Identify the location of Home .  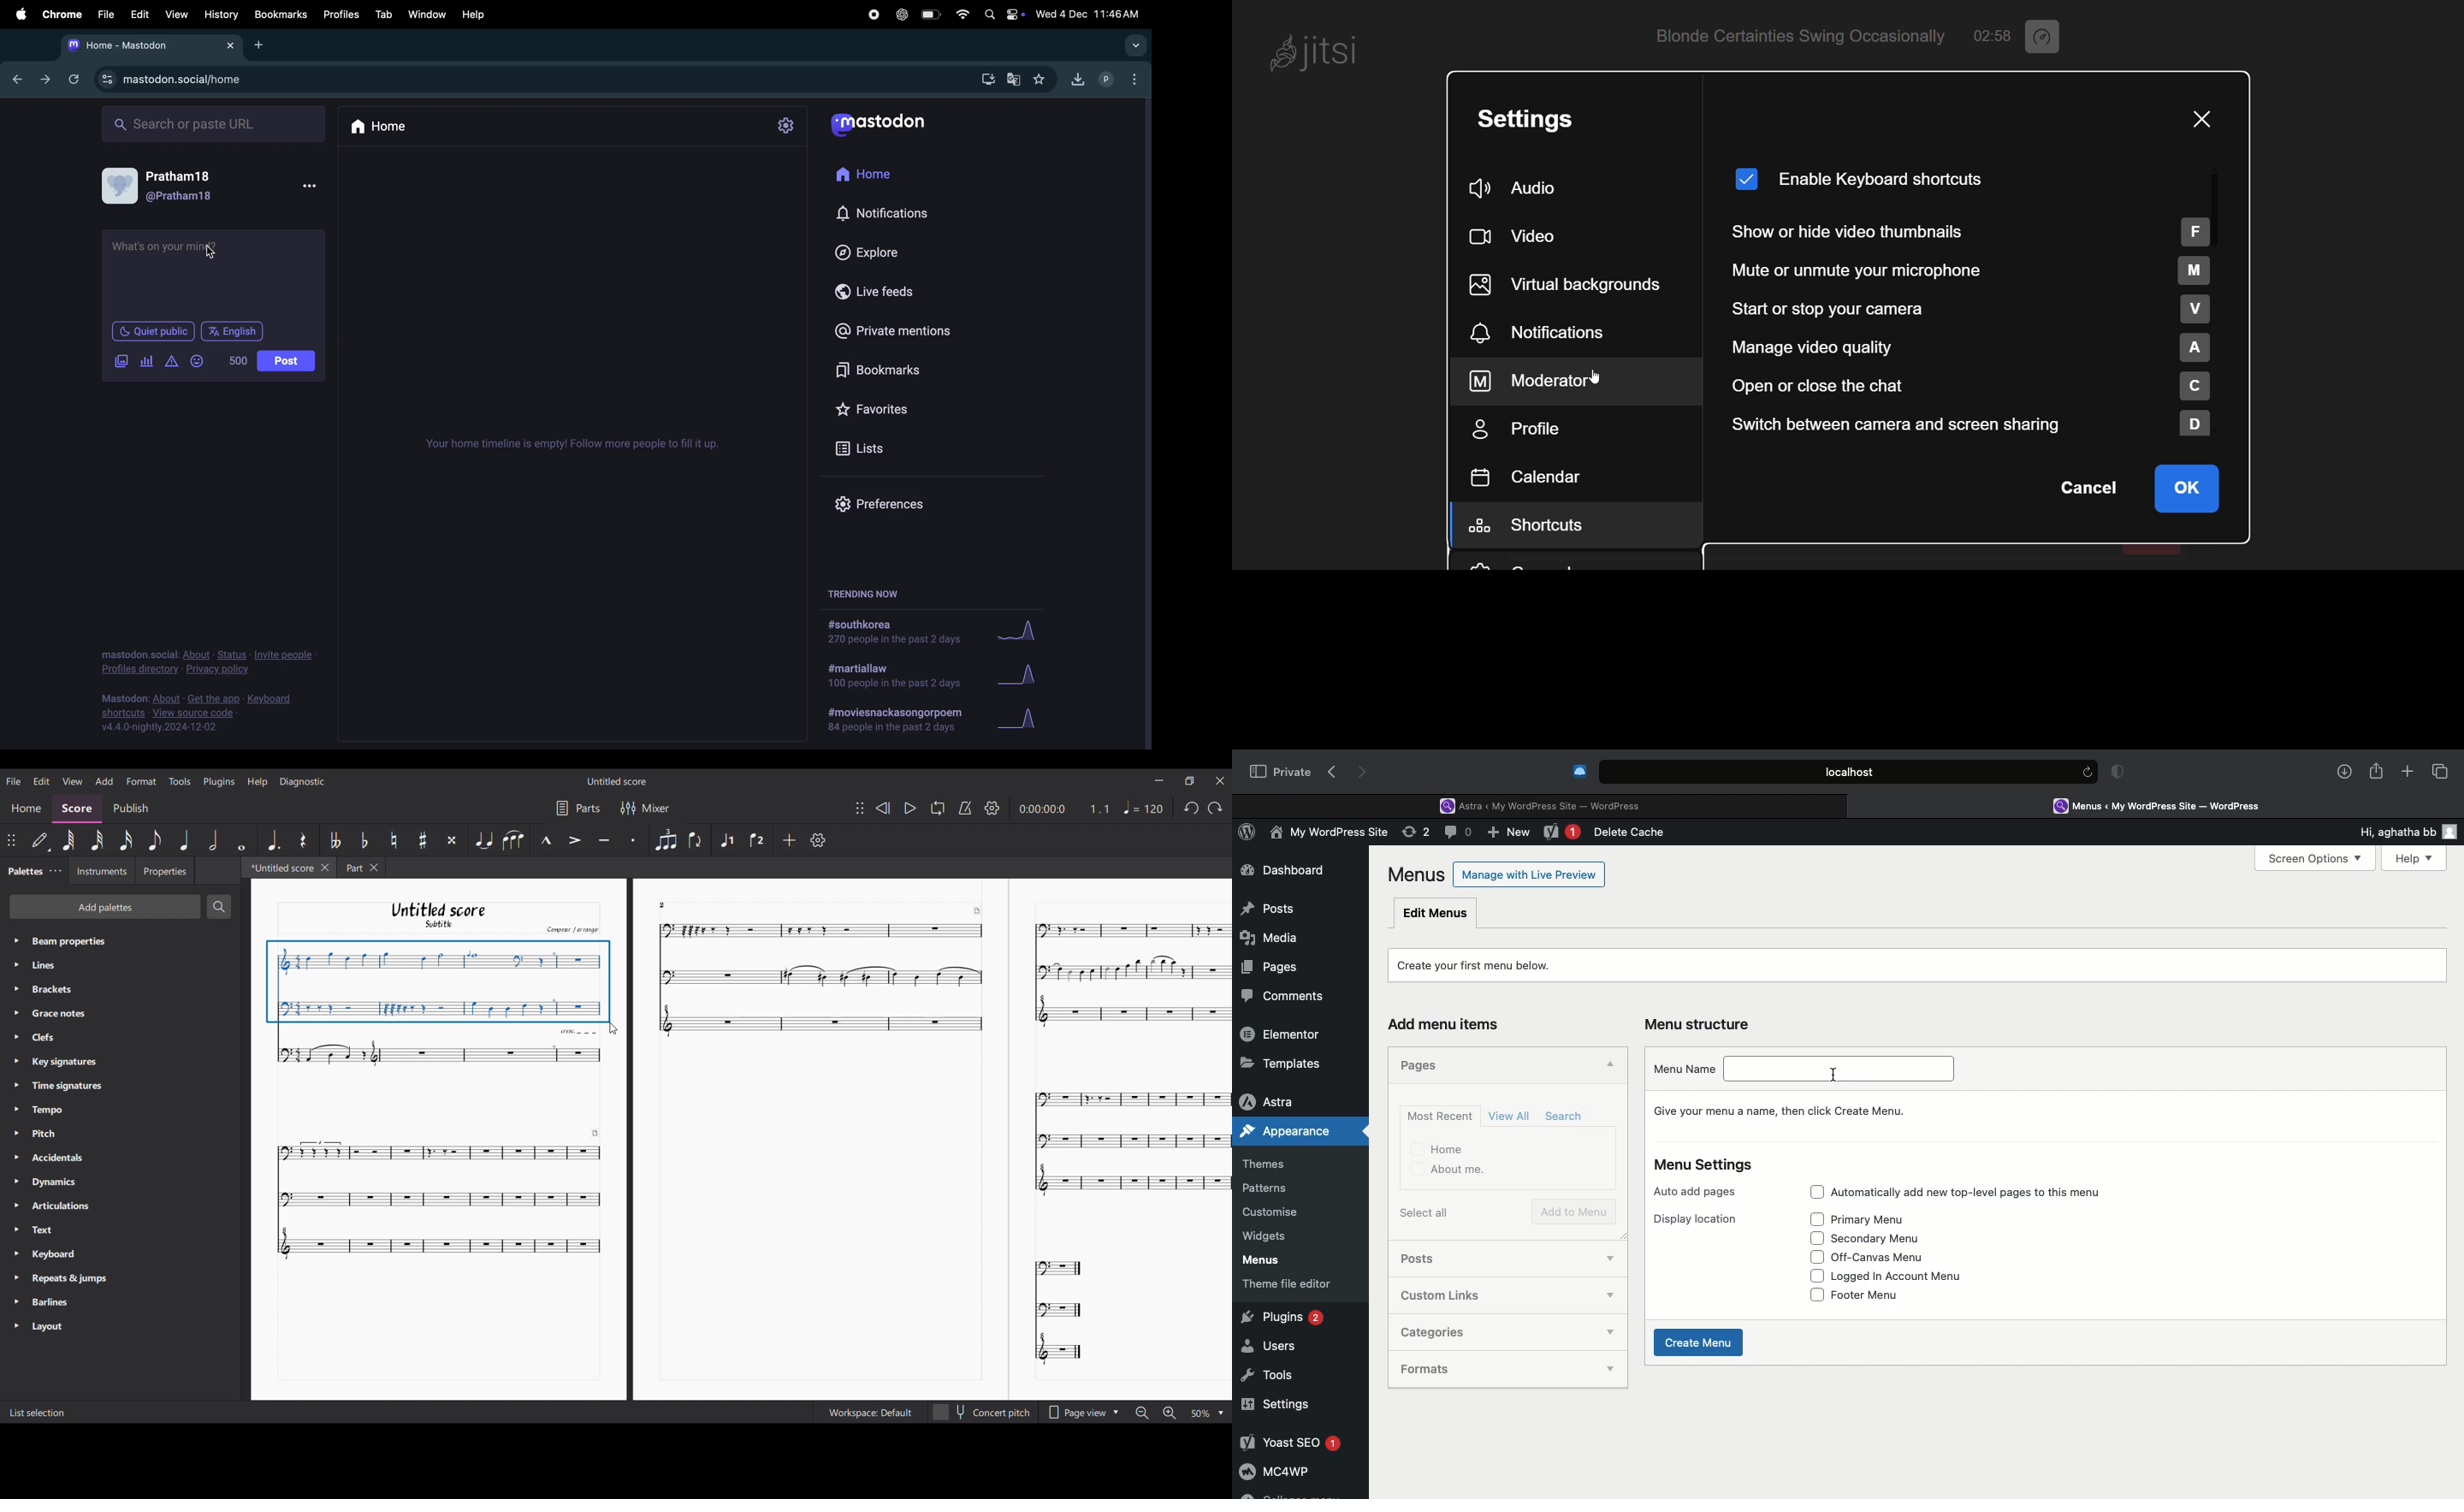
(26, 810).